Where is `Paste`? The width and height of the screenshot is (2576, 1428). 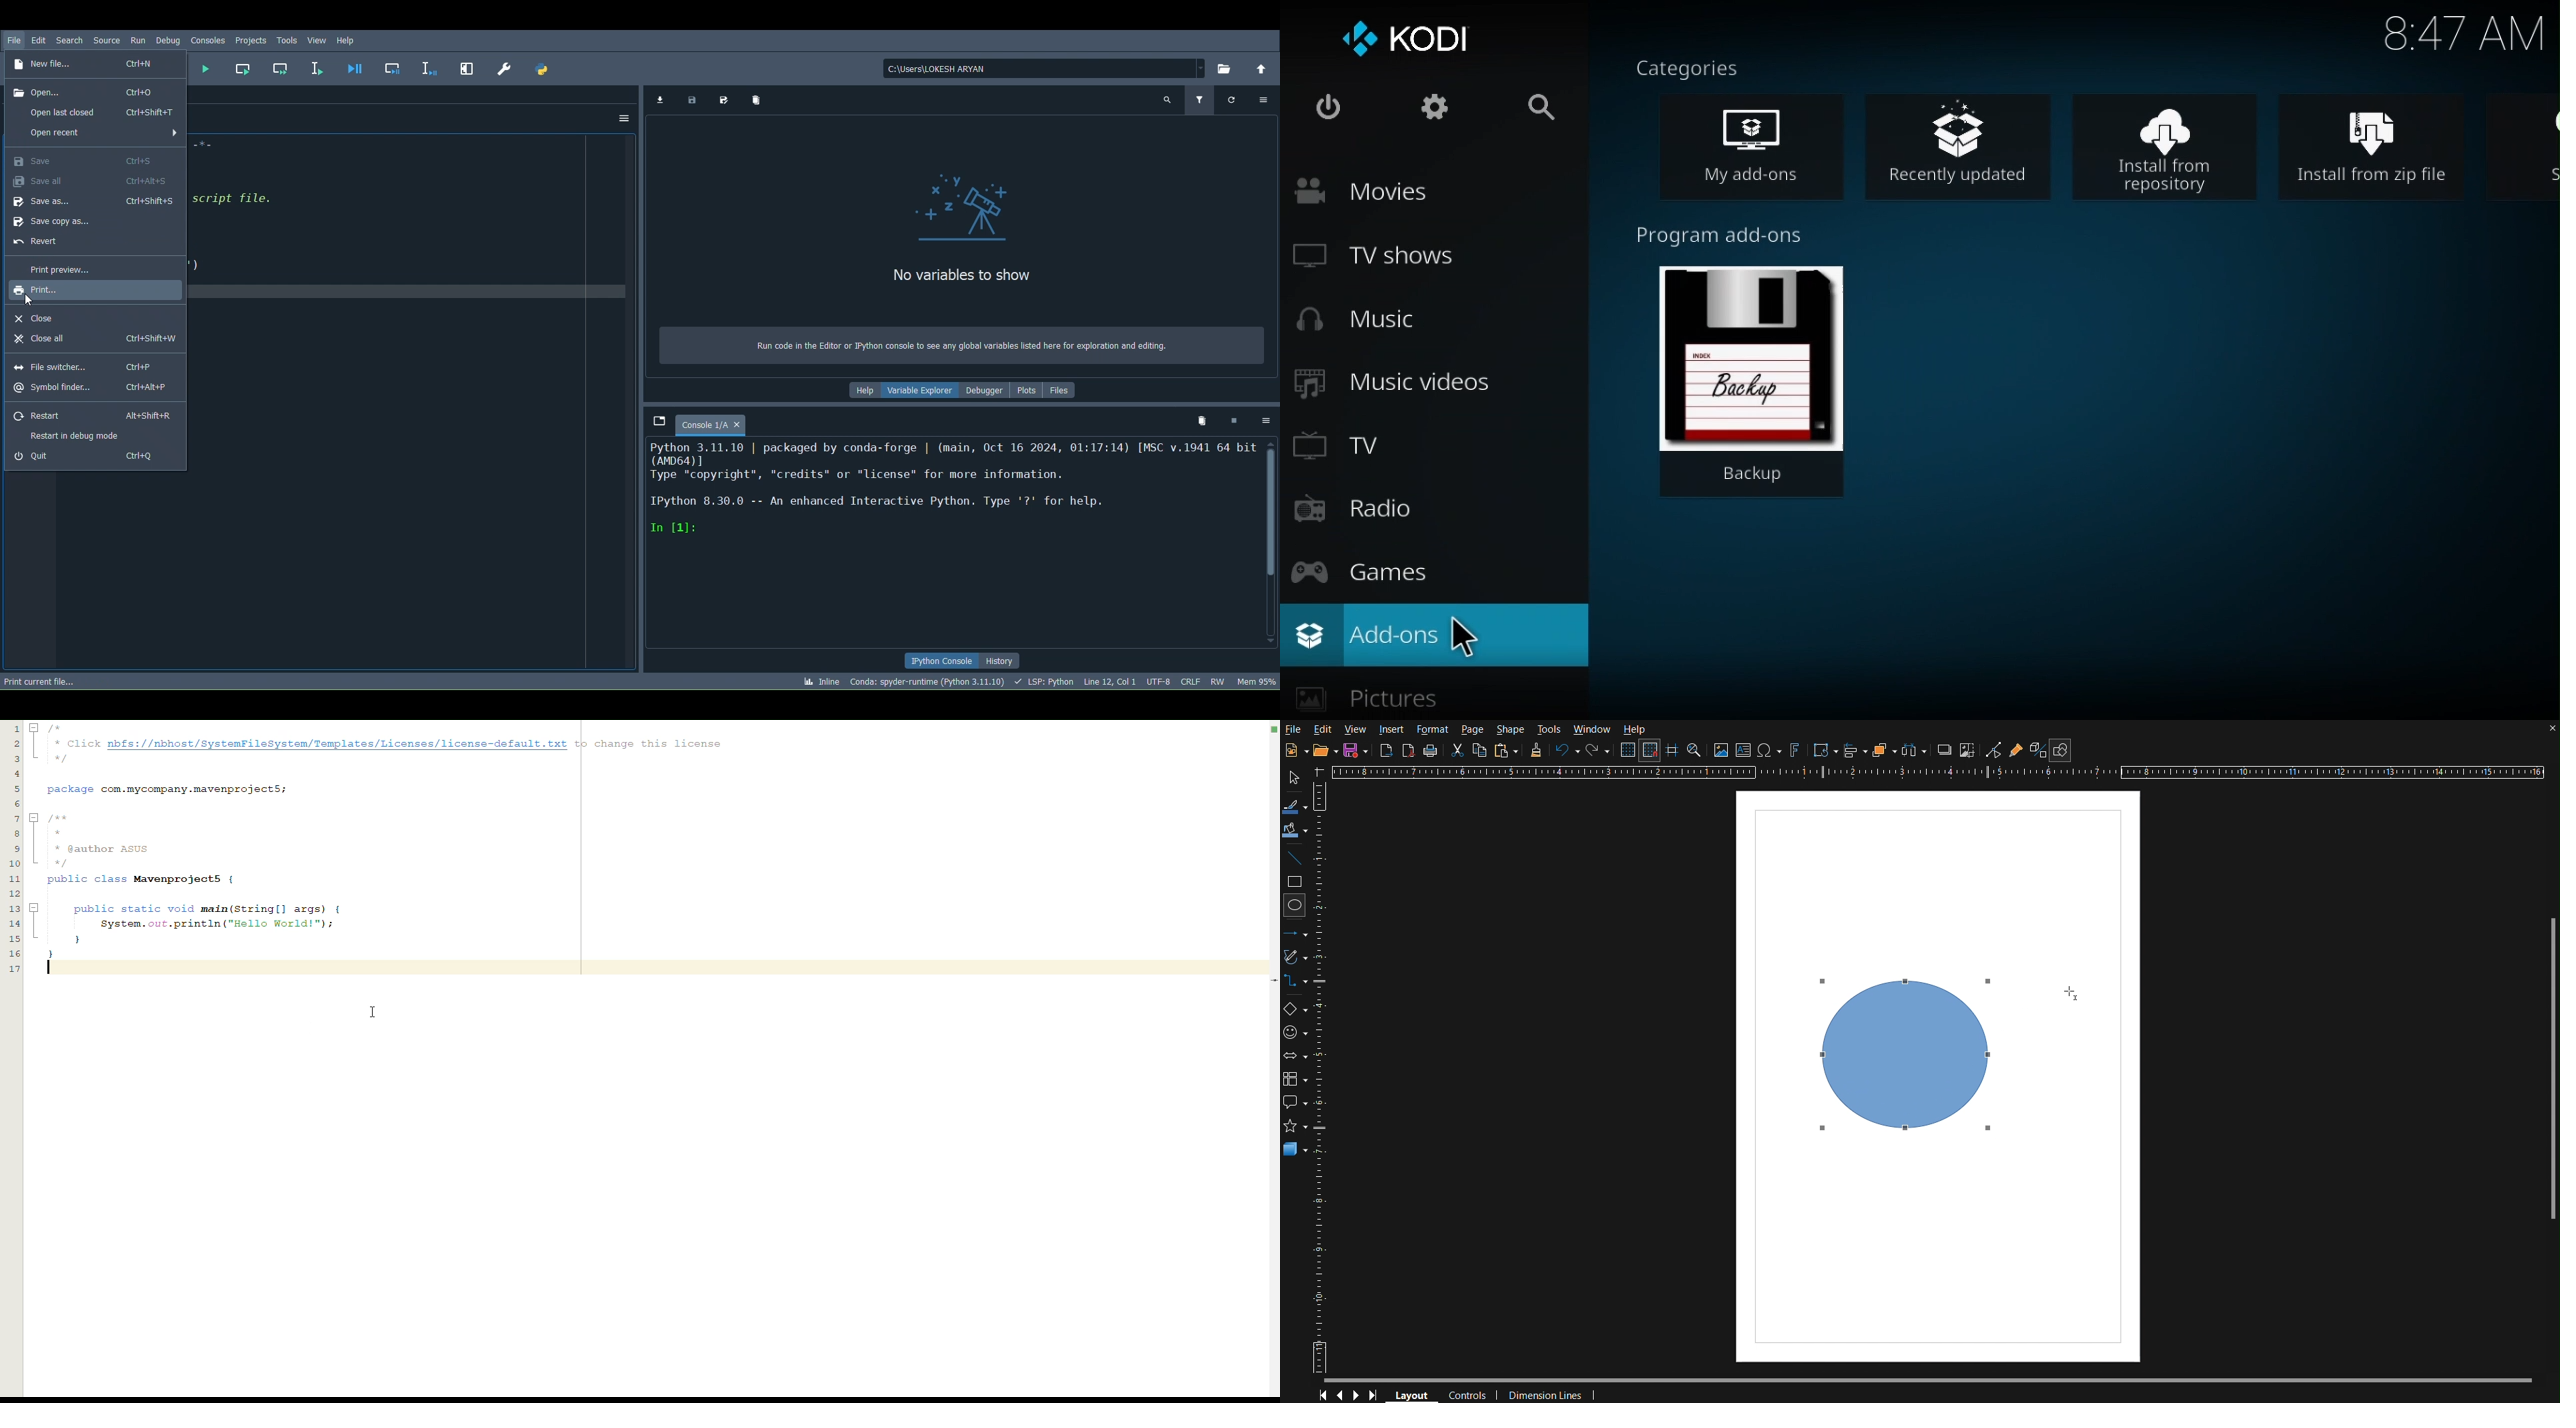 Paste is located at coordinates (1506, 751).